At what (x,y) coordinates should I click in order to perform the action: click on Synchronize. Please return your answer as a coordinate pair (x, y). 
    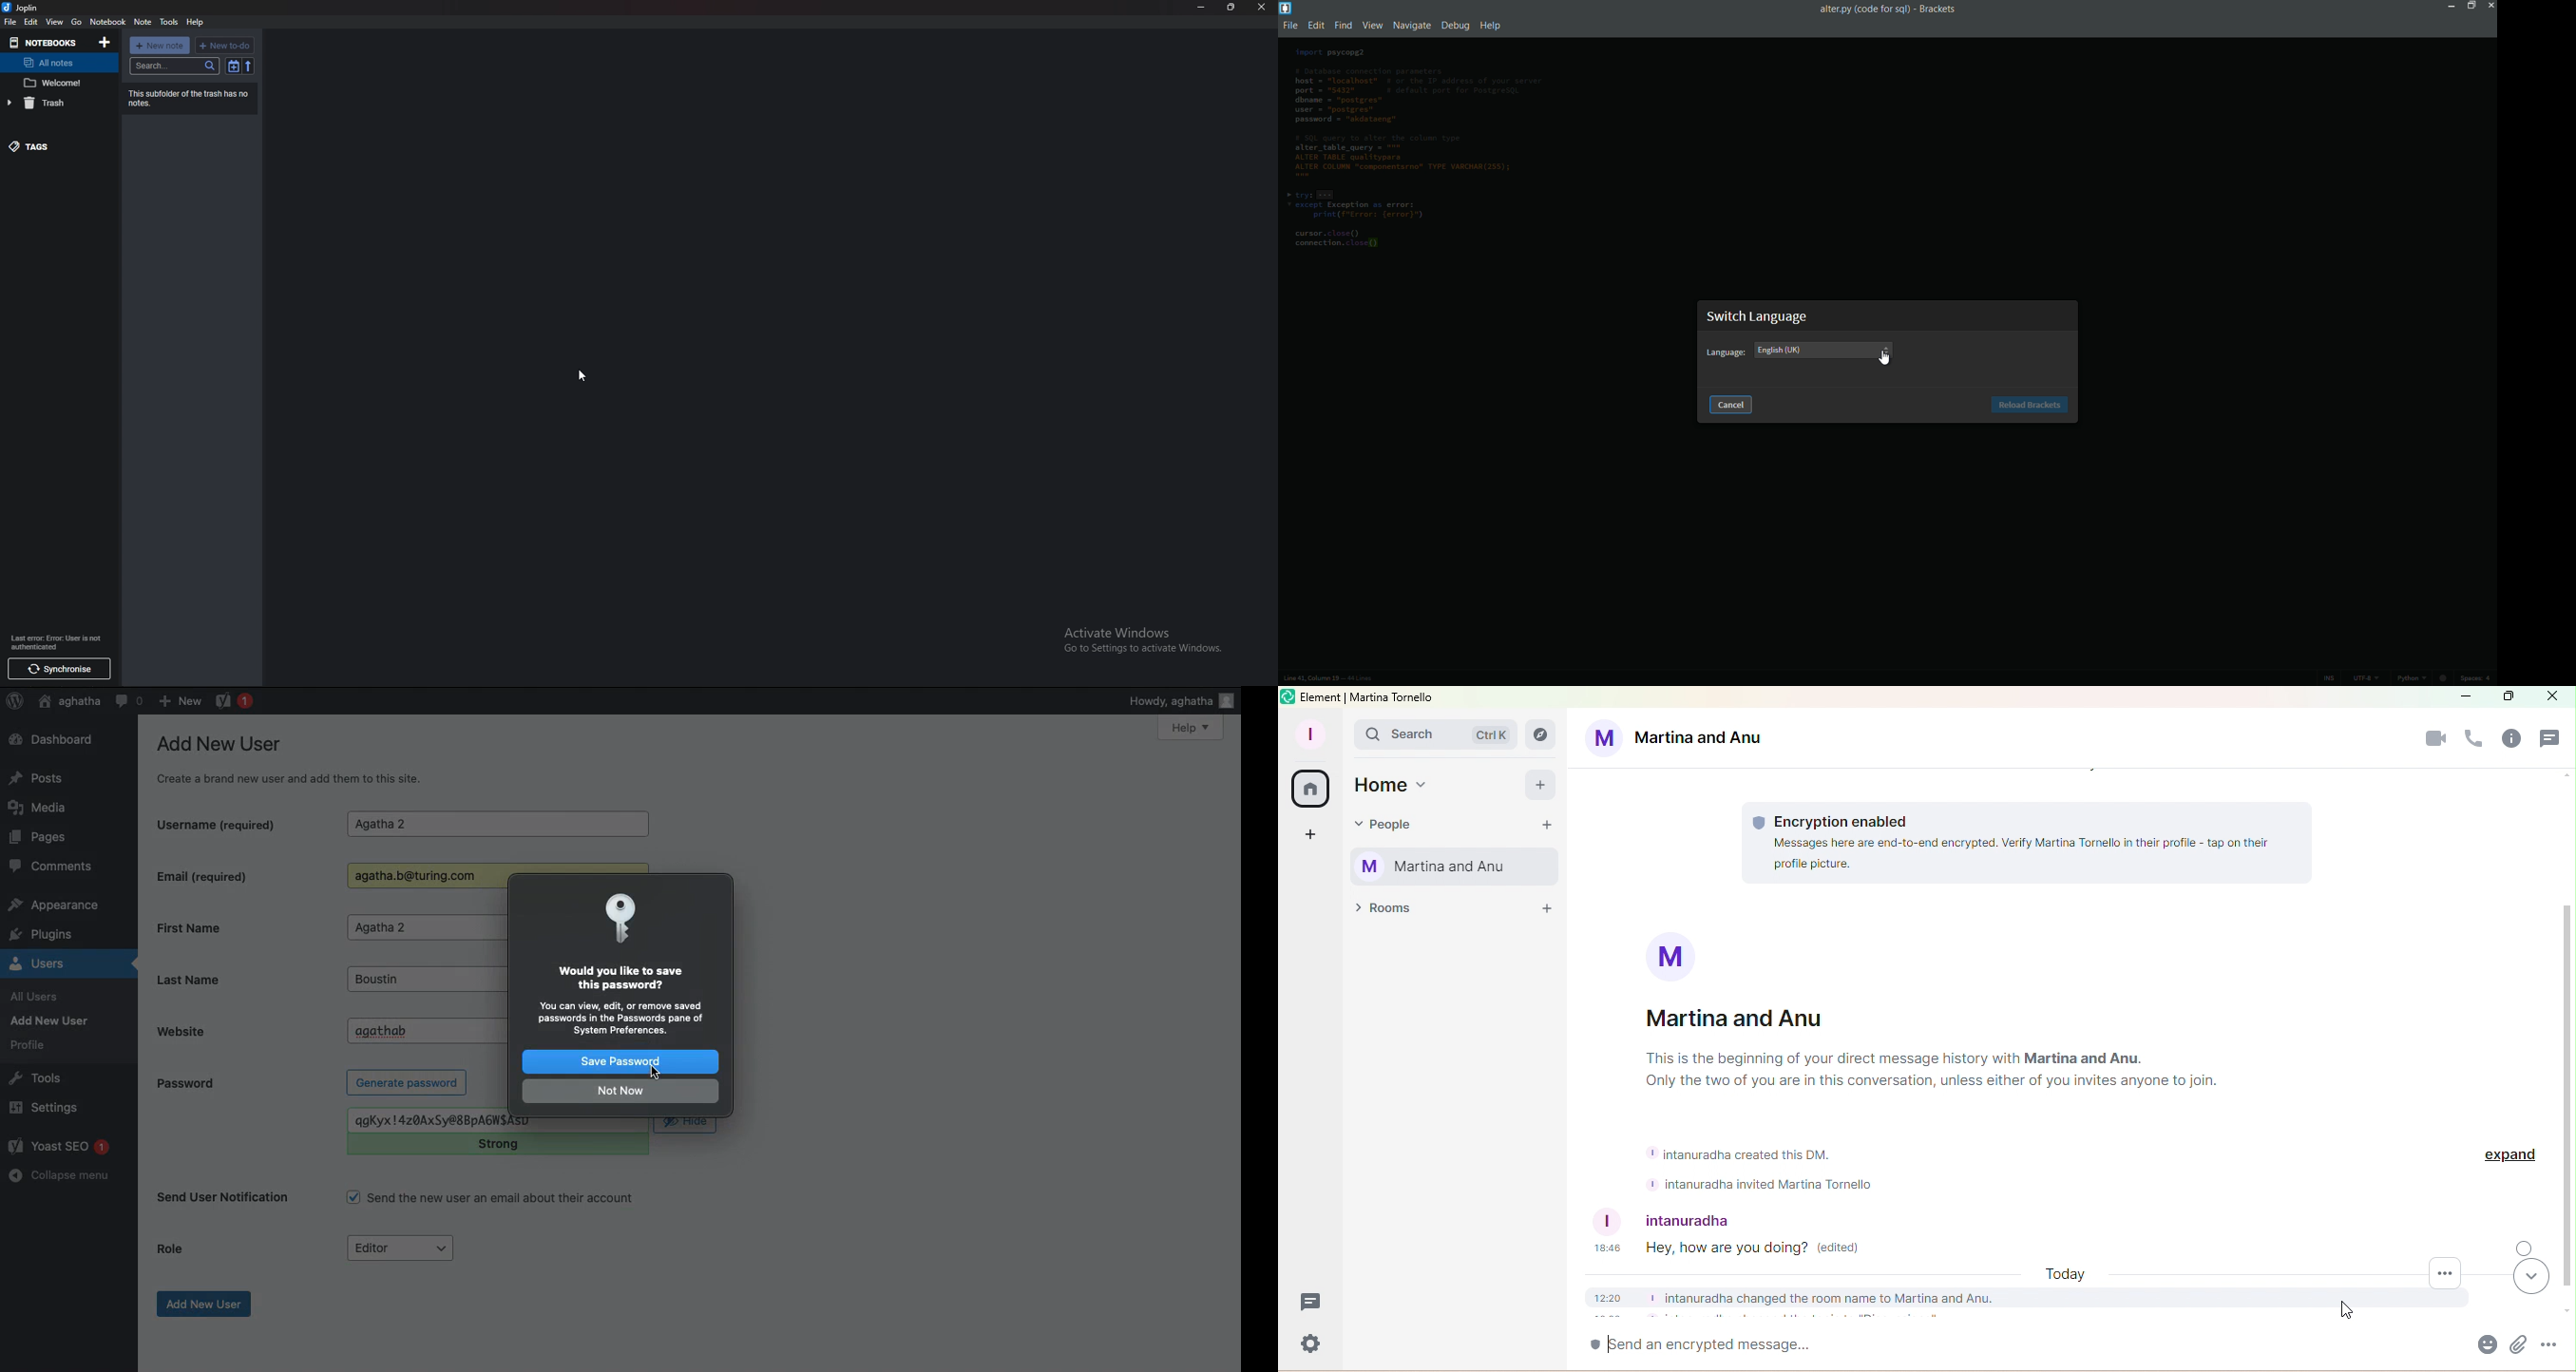
    Looking at the image, I should click on (61, 670).